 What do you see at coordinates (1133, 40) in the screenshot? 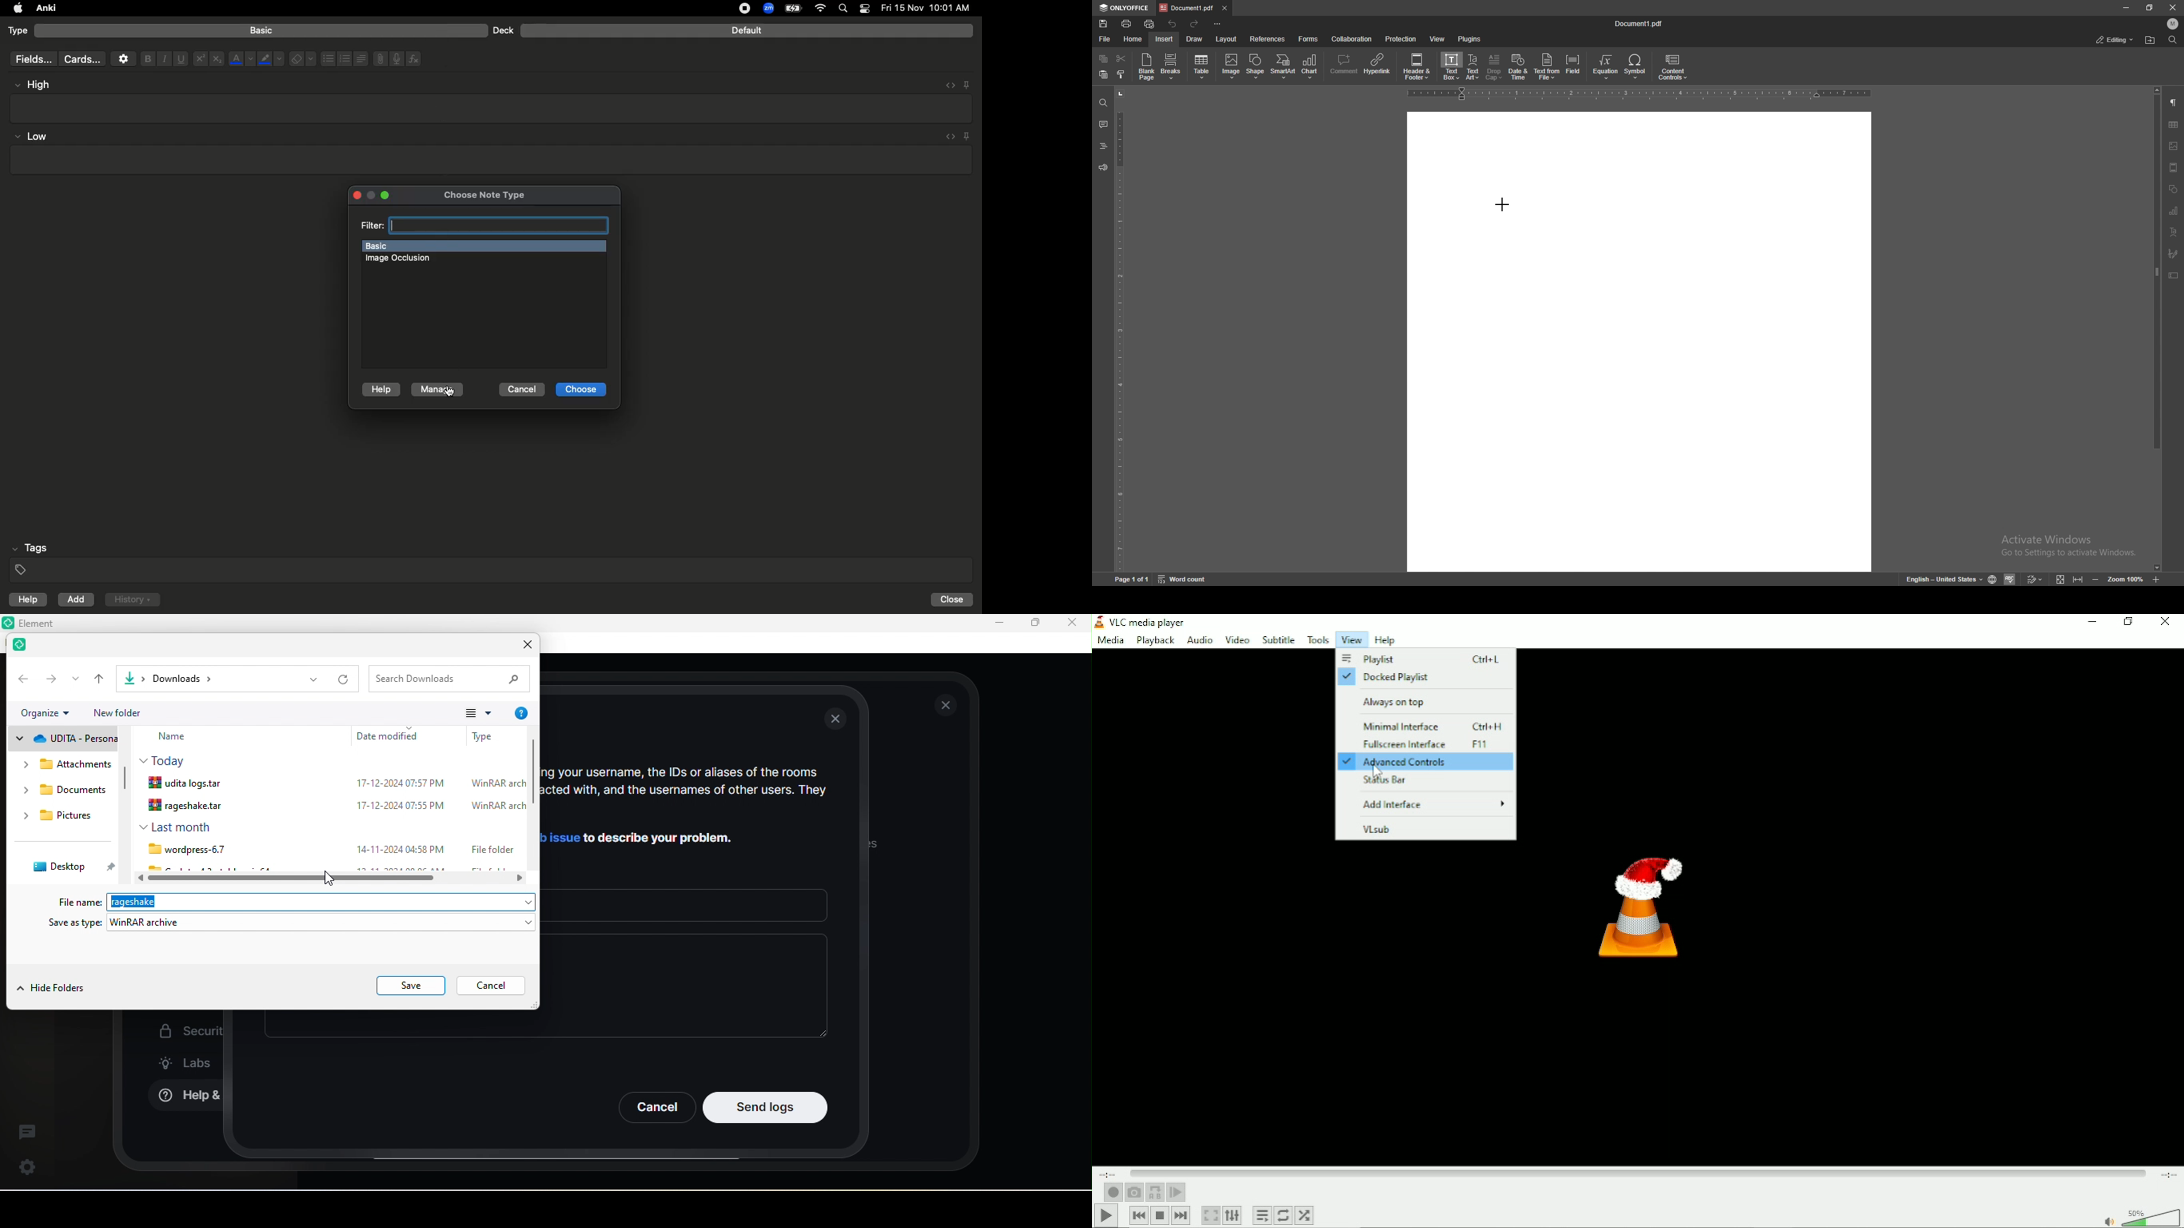
I see `home` at bounding box center [1133, 40].